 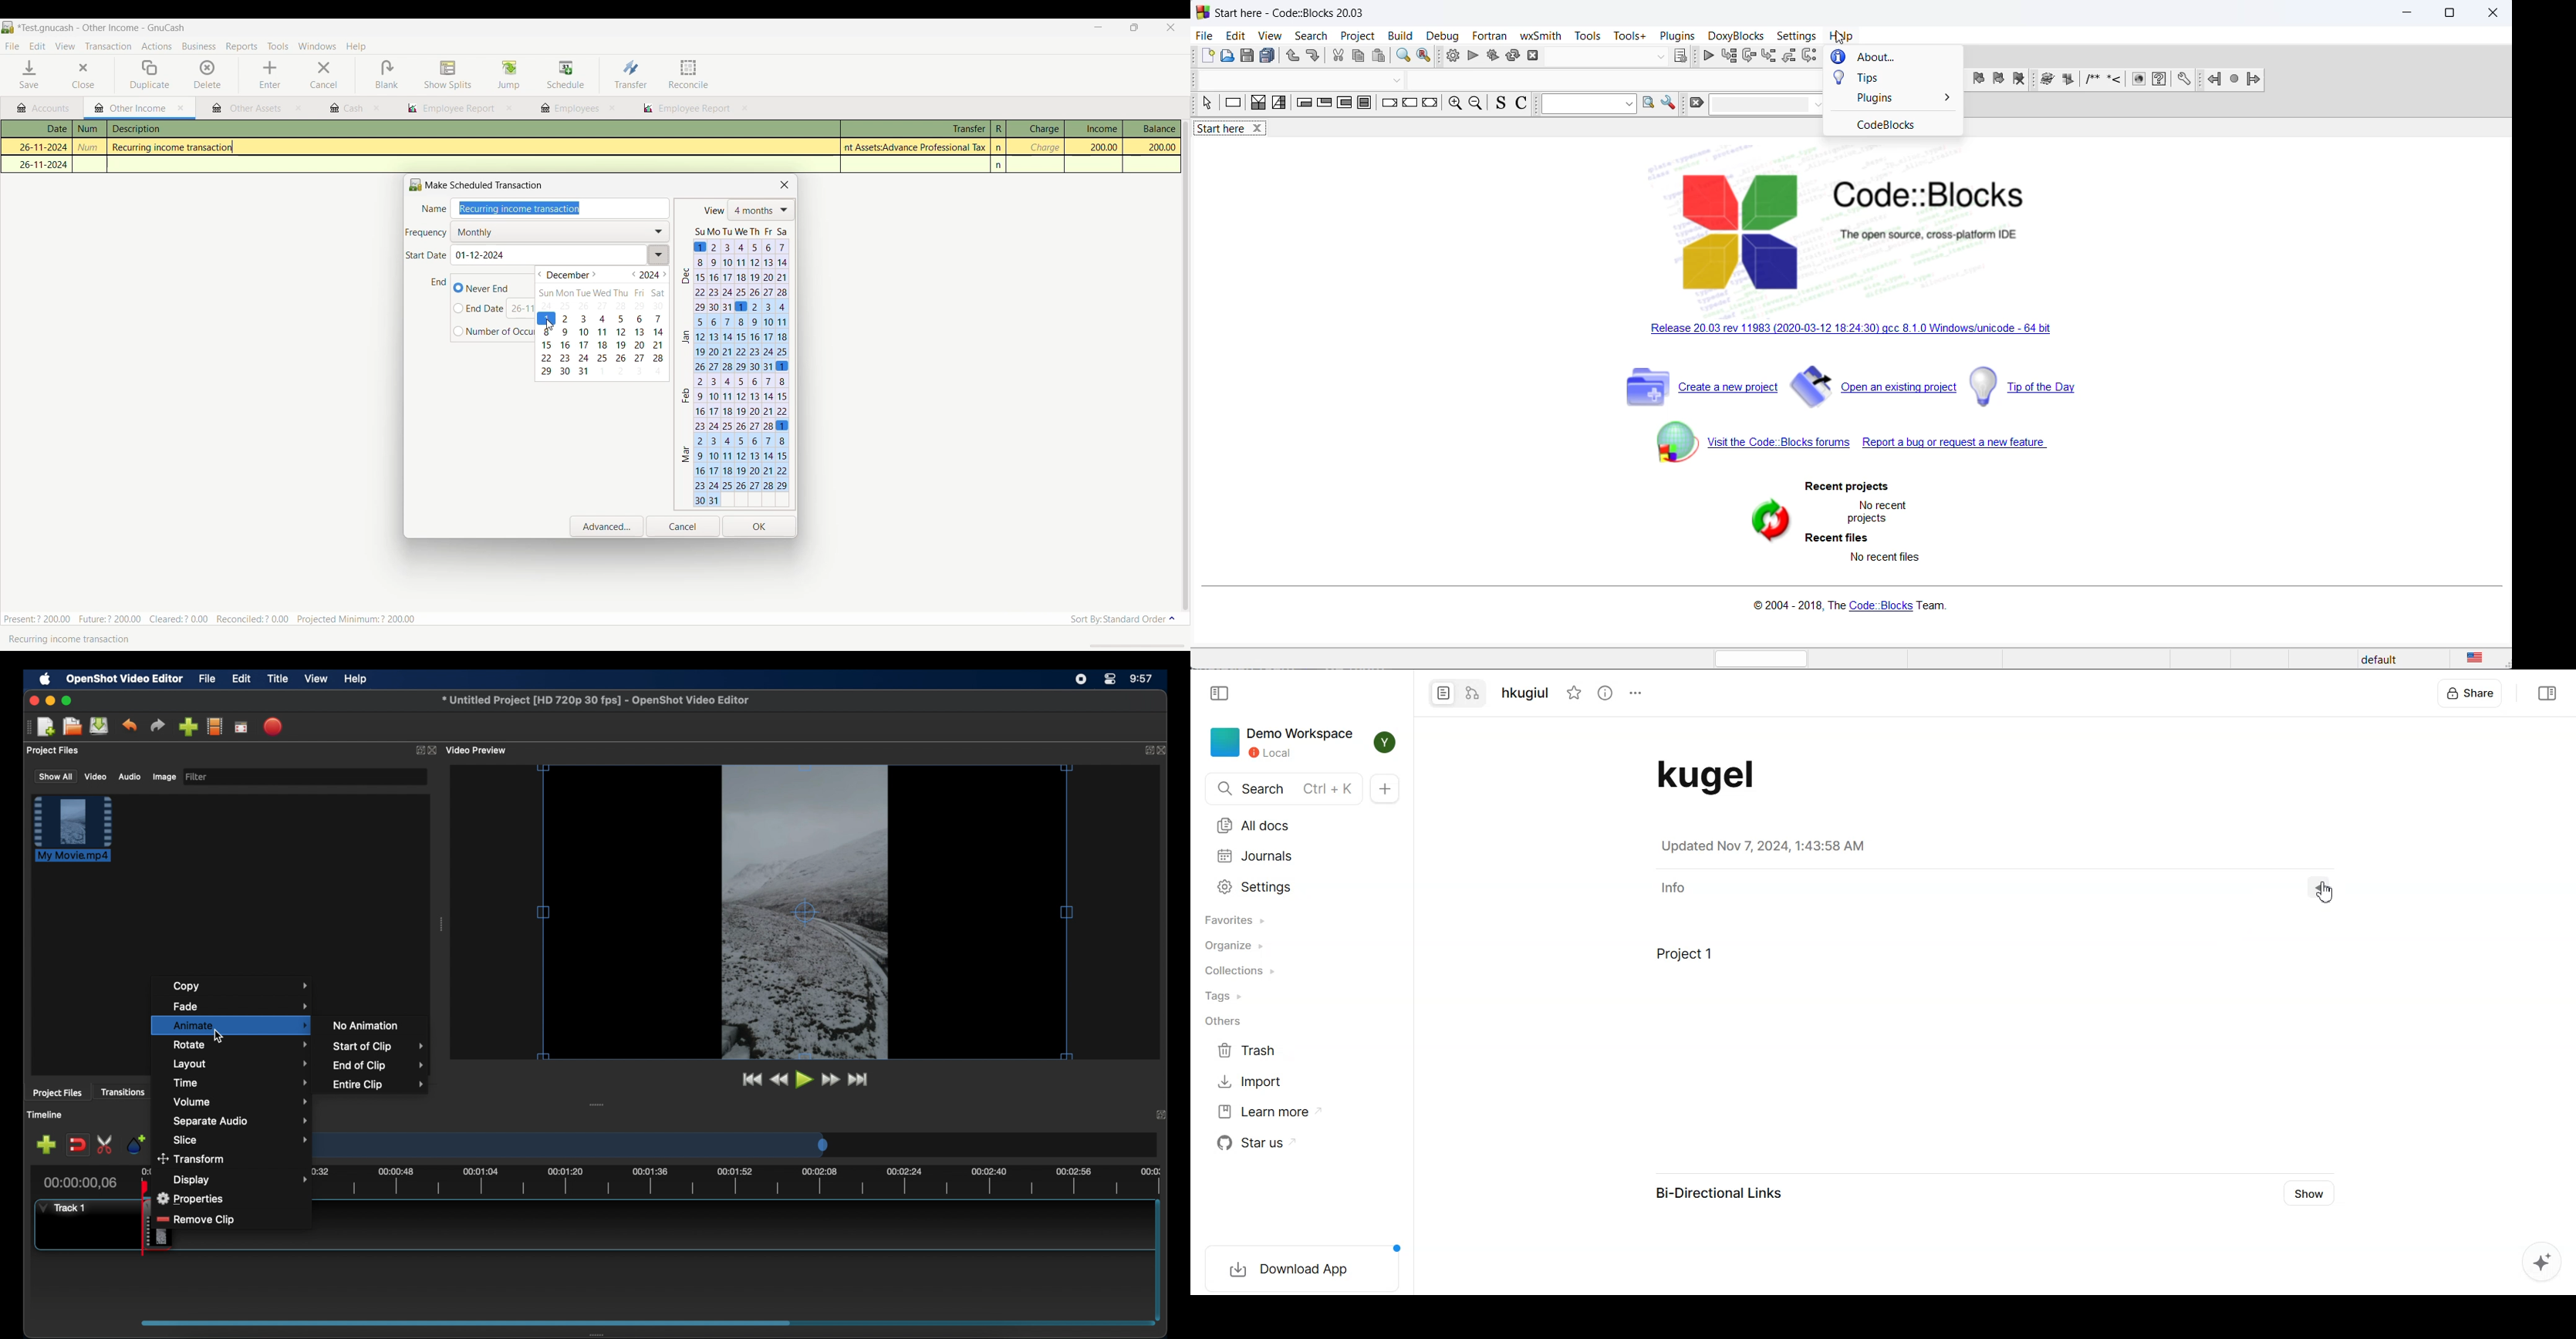 What do you see at coordinates (1733, 36) in the screenshot?
I see `DoxyBlocks` at bounding box center [1733, 36].